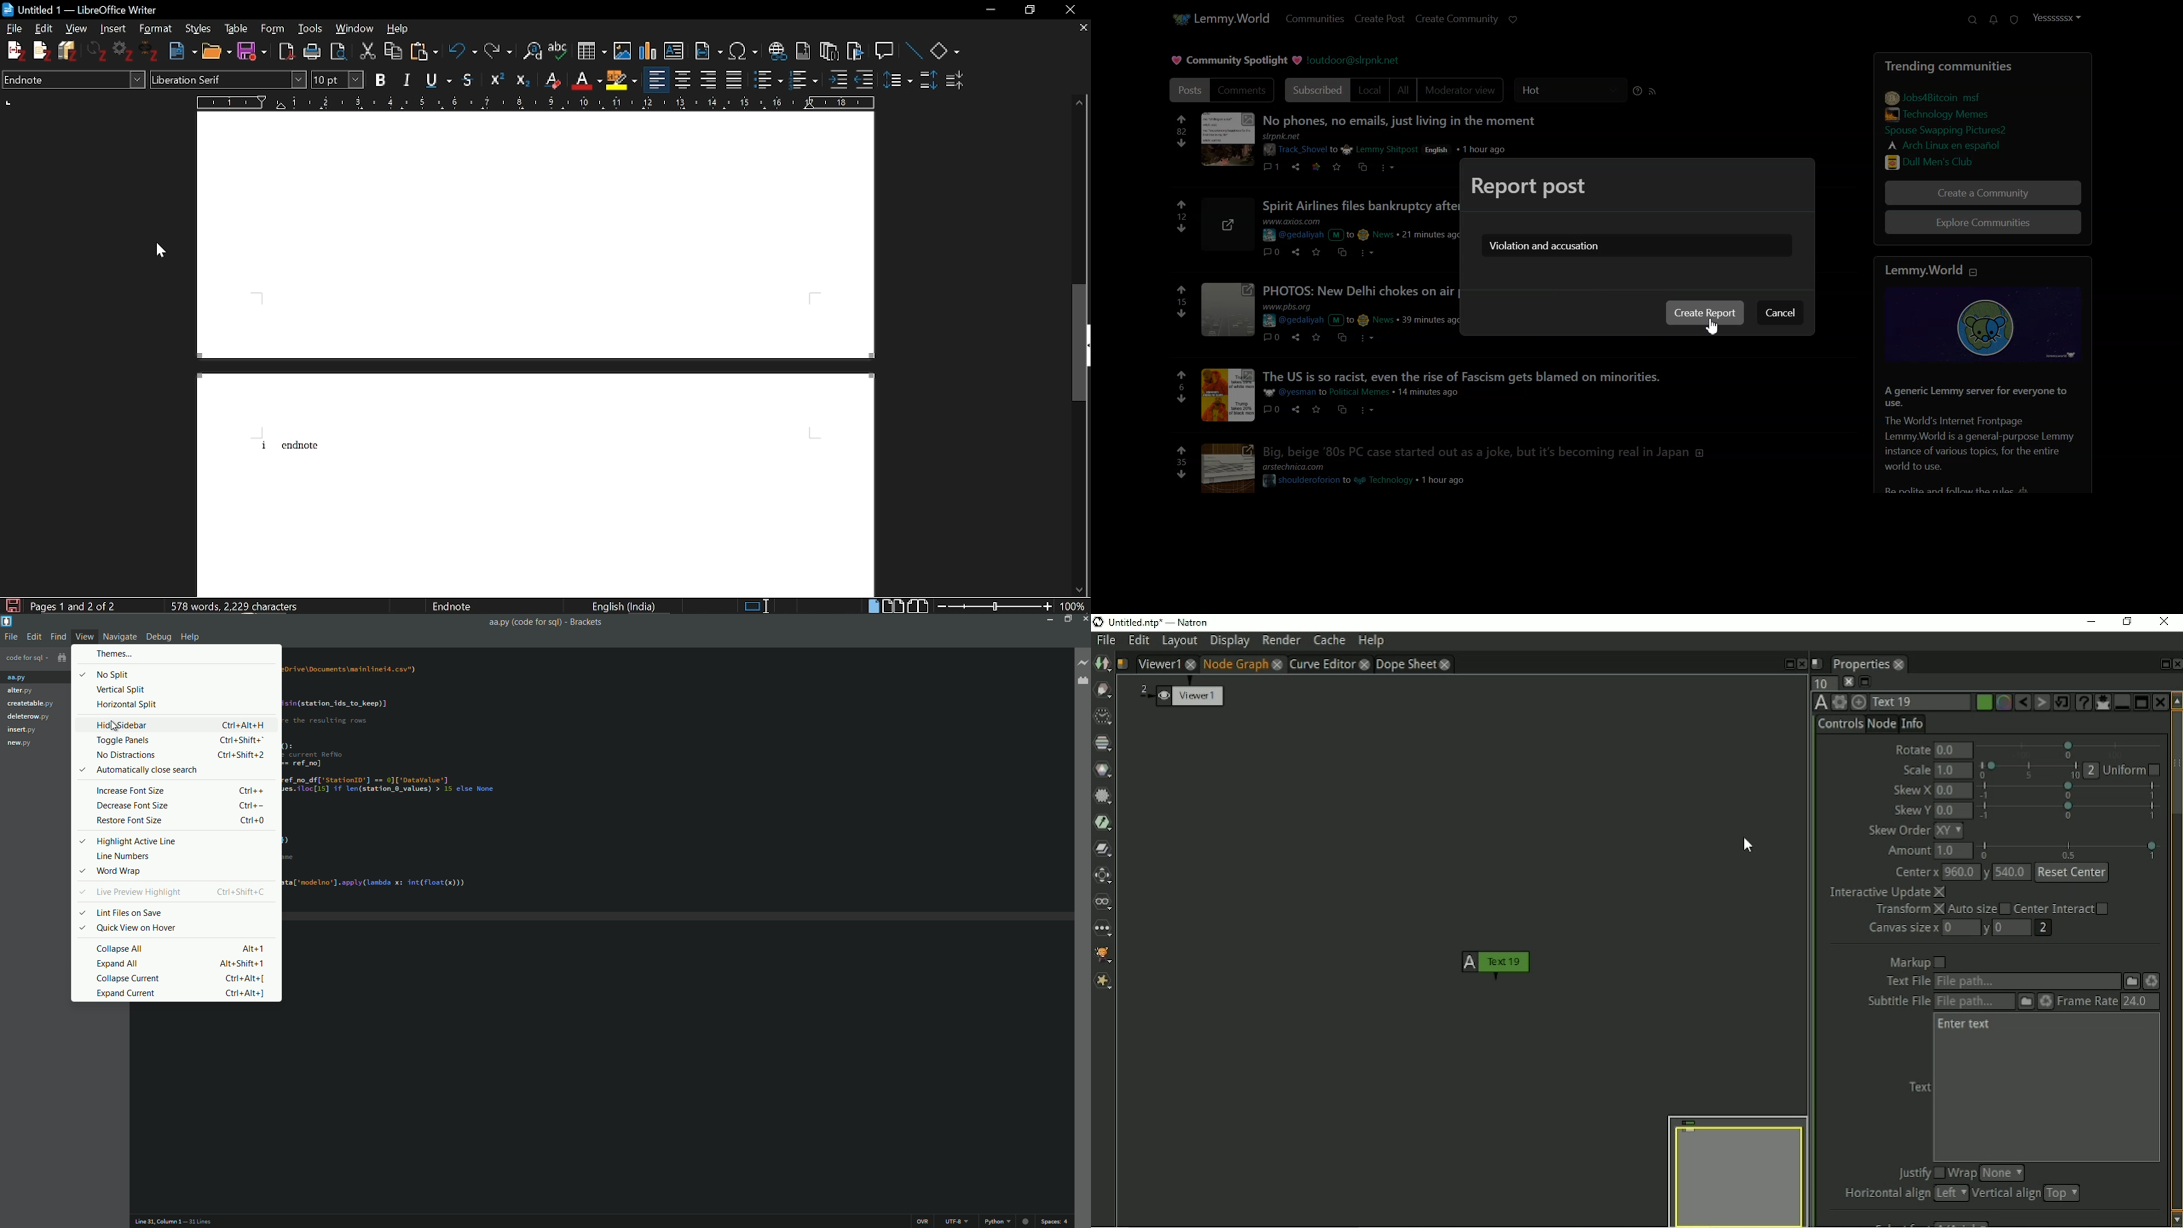 The width and height of the screenshot is (2184, 1232). I want to click on Display, so click(1230, 641).